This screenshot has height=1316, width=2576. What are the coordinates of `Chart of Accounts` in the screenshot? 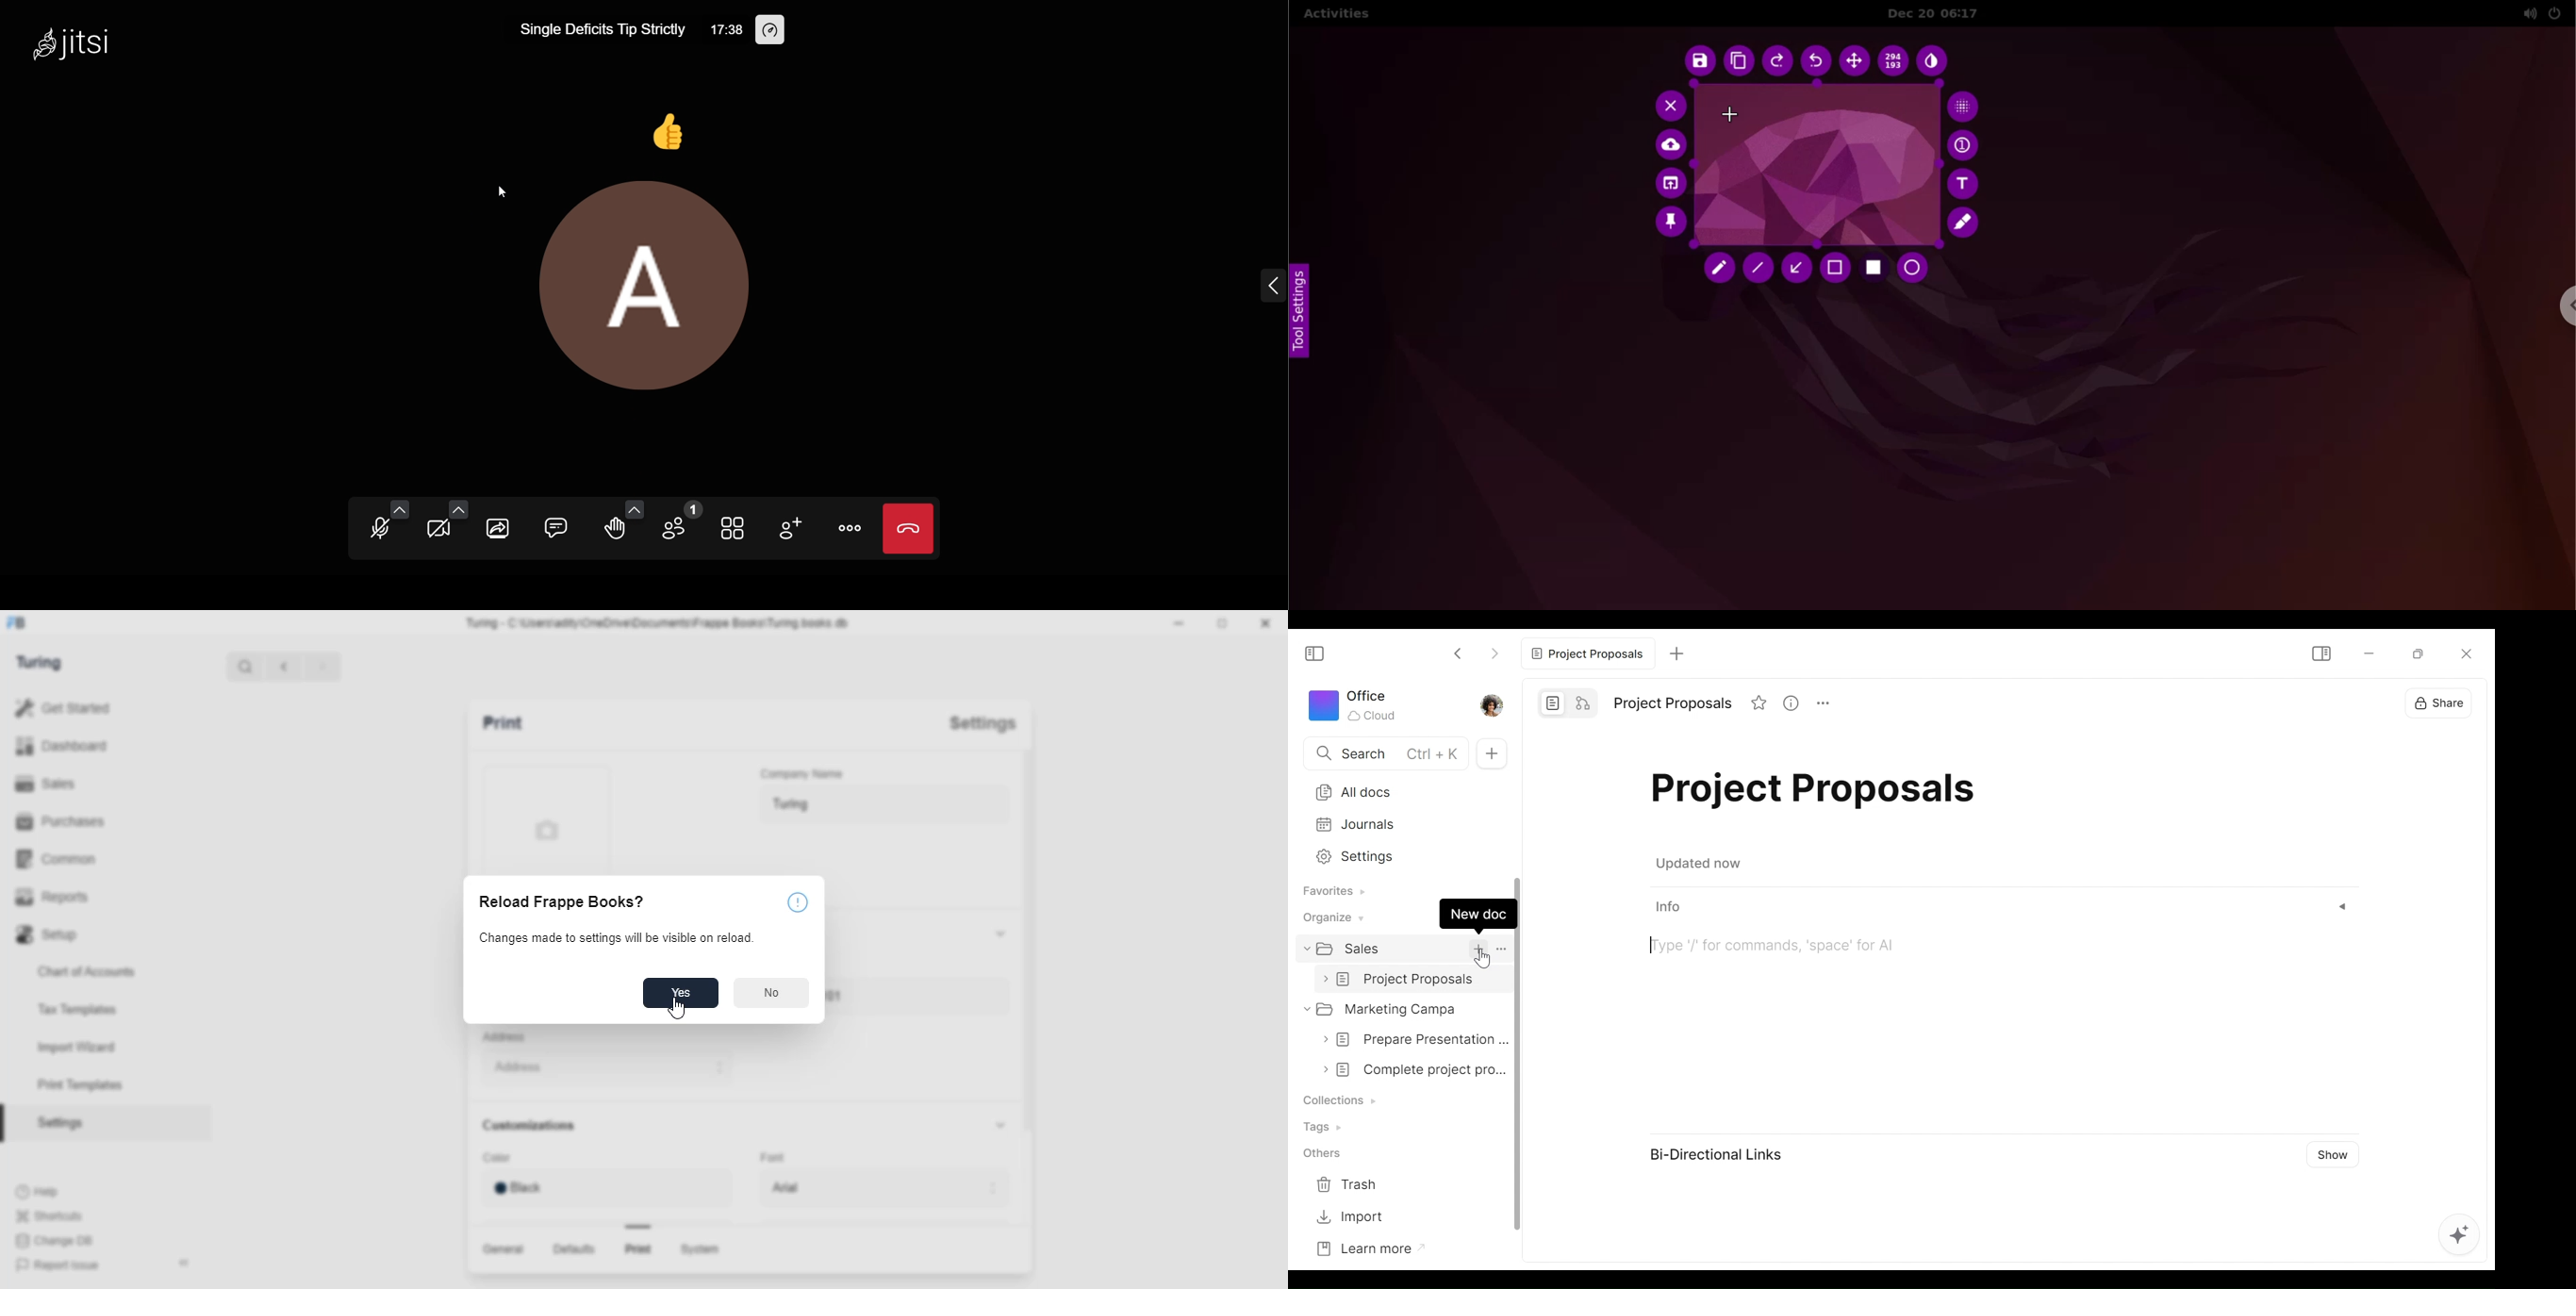 It's located at (94, 970).